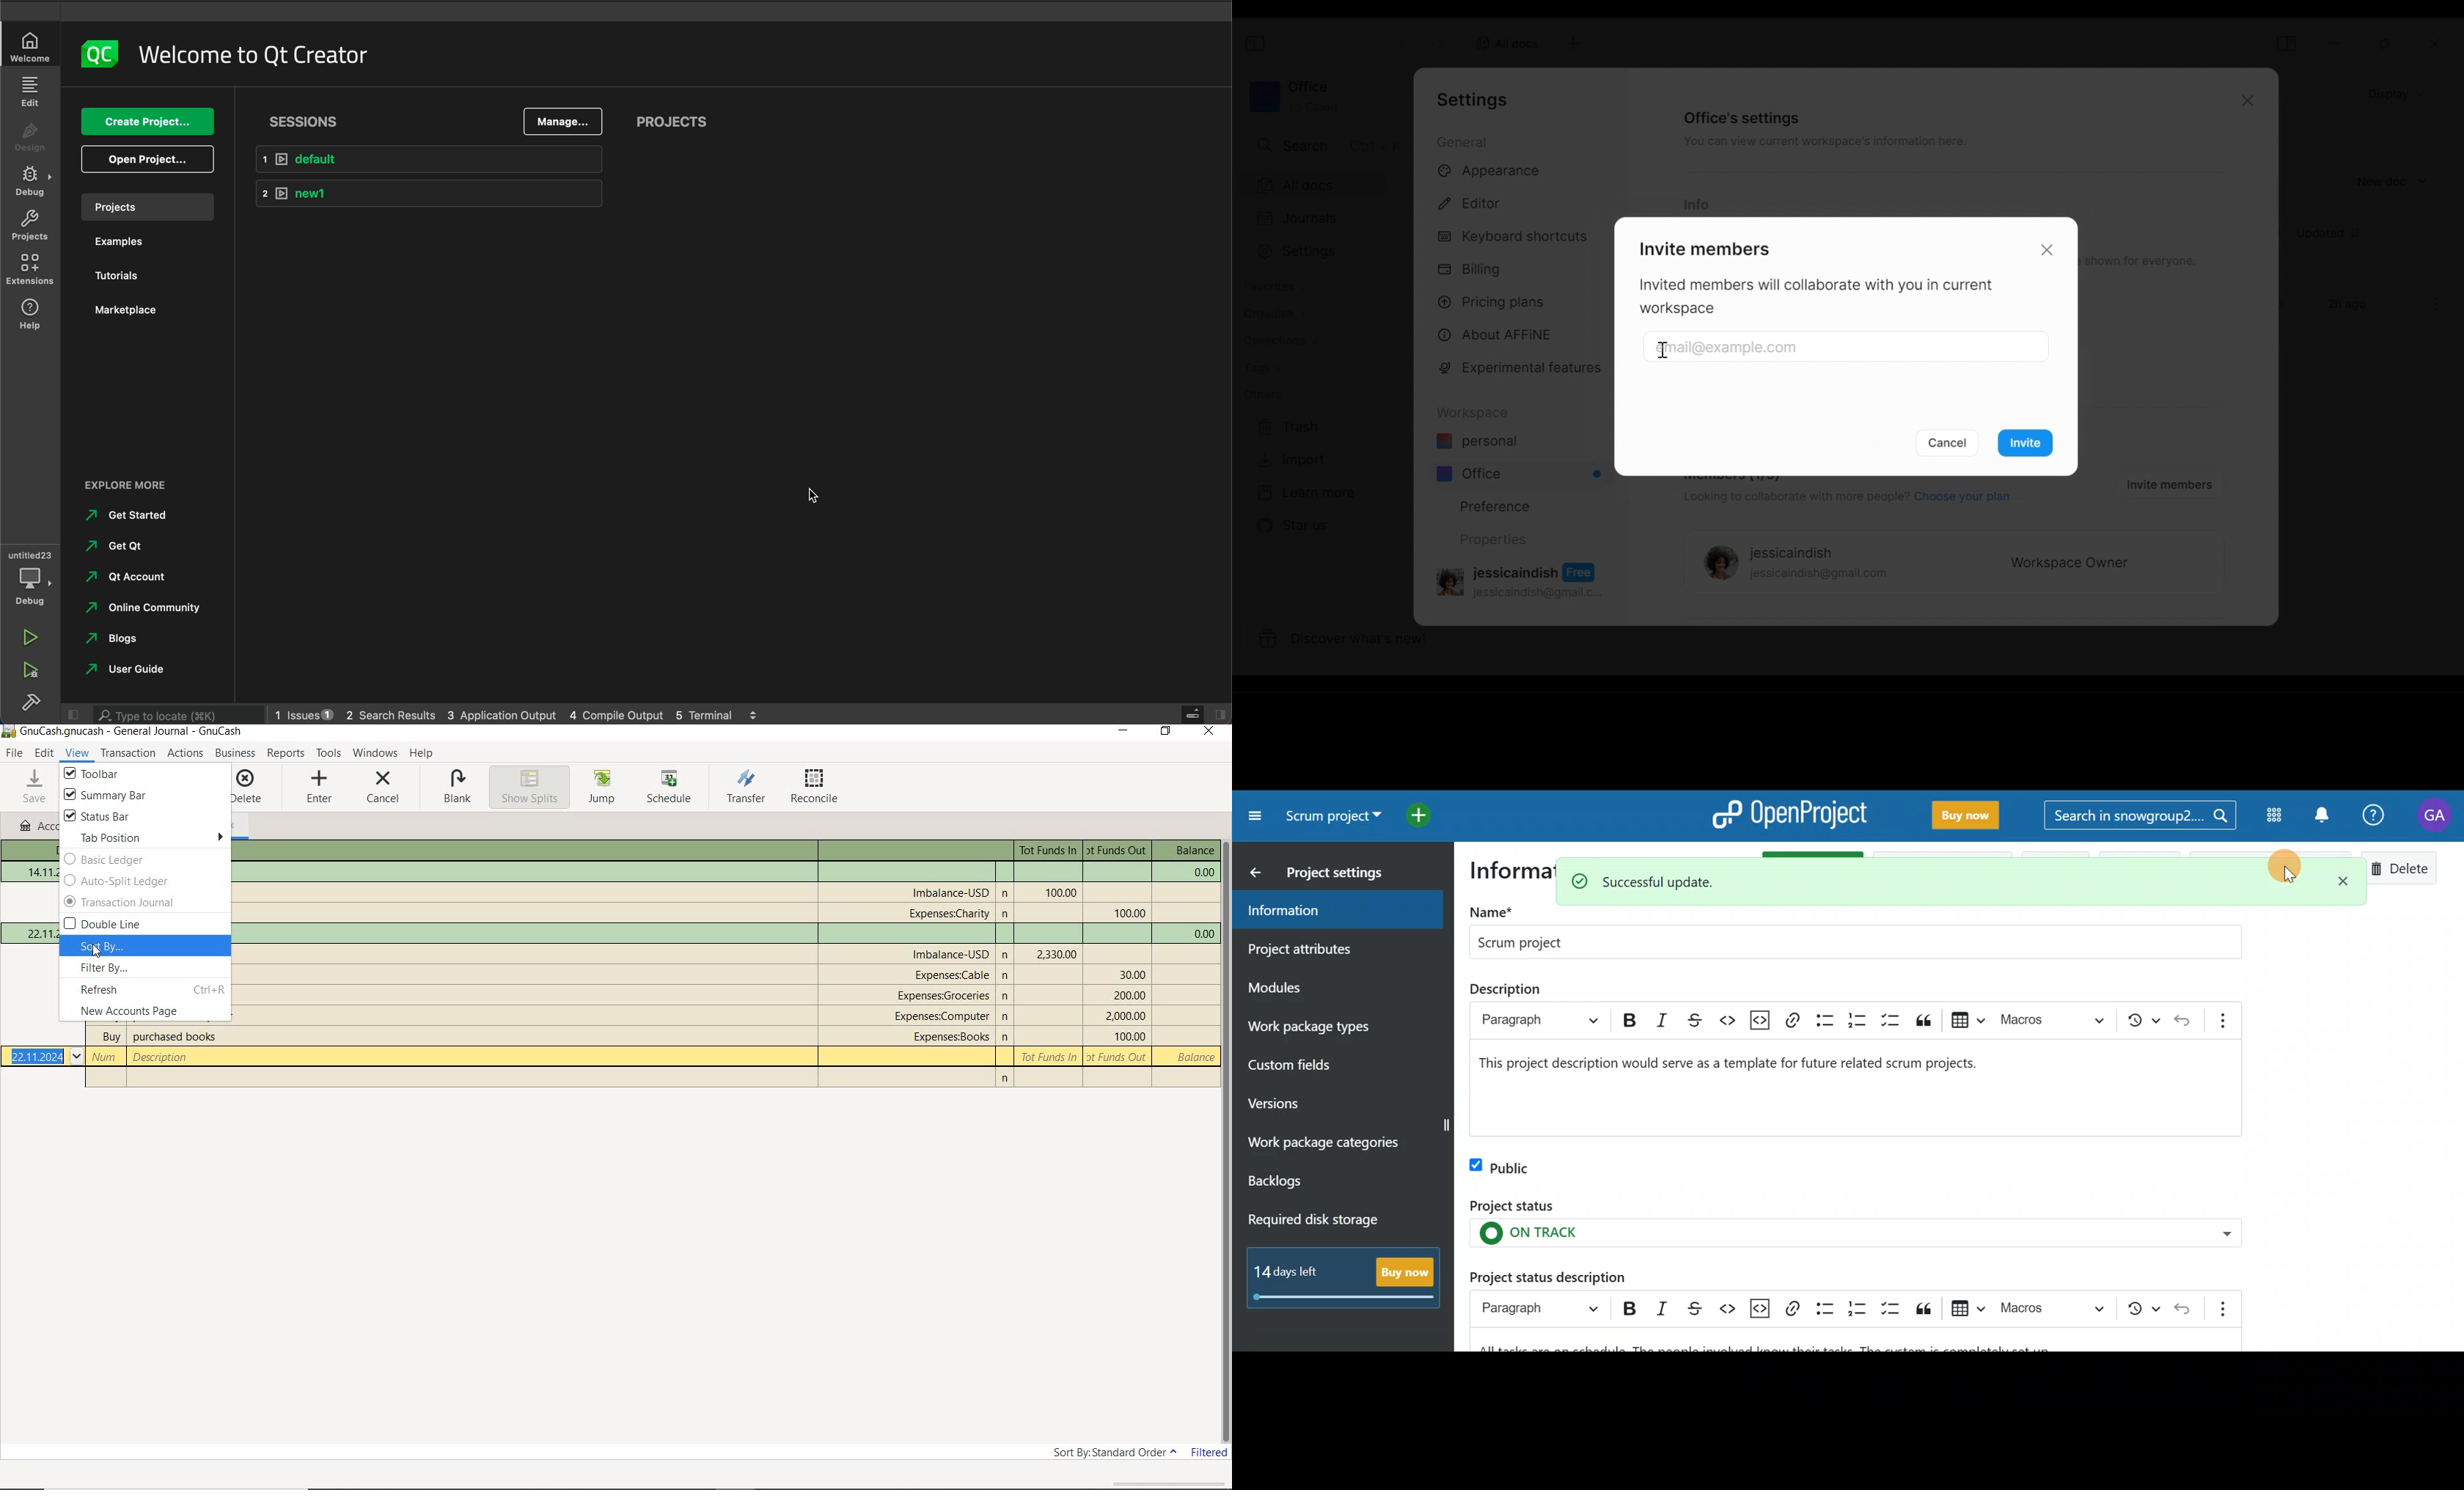  What do you see at coordinates (944, 1016) in the screenshot?
I see `account` at bounding box center [944, 1016].